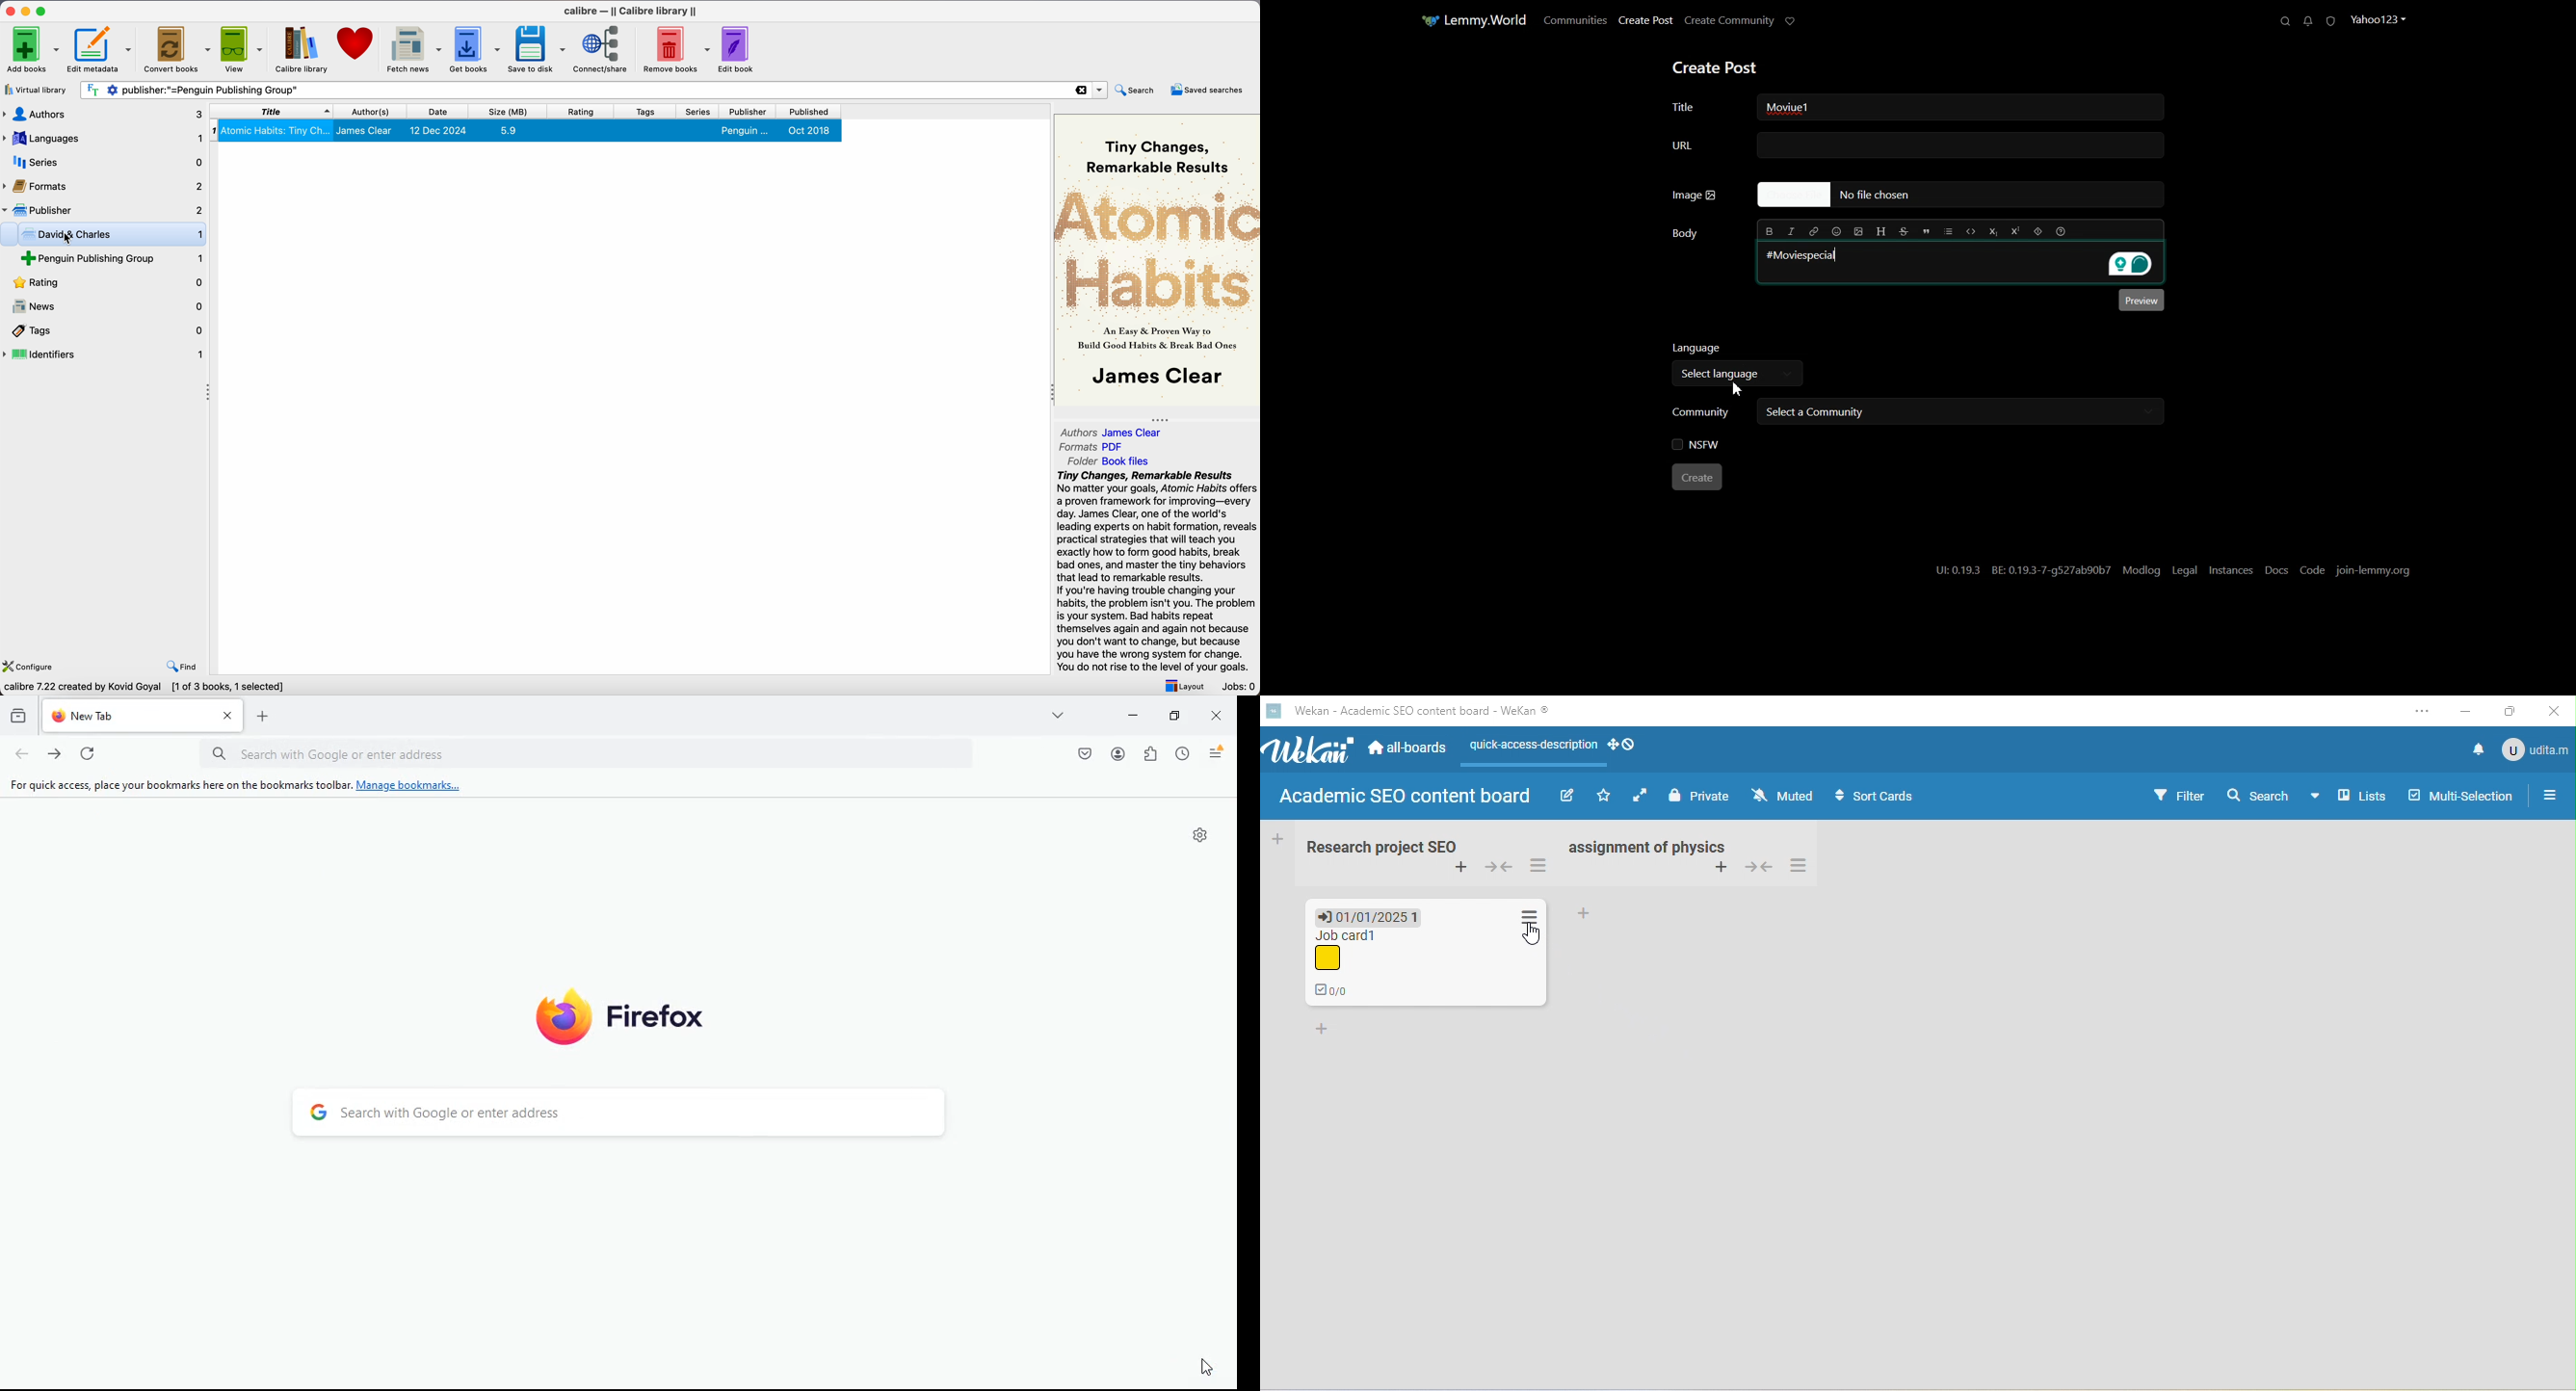 The image size is (2576, 1400). Describe the element at coordinates (102, 139) in the screenshot. I see `languages` at that location.